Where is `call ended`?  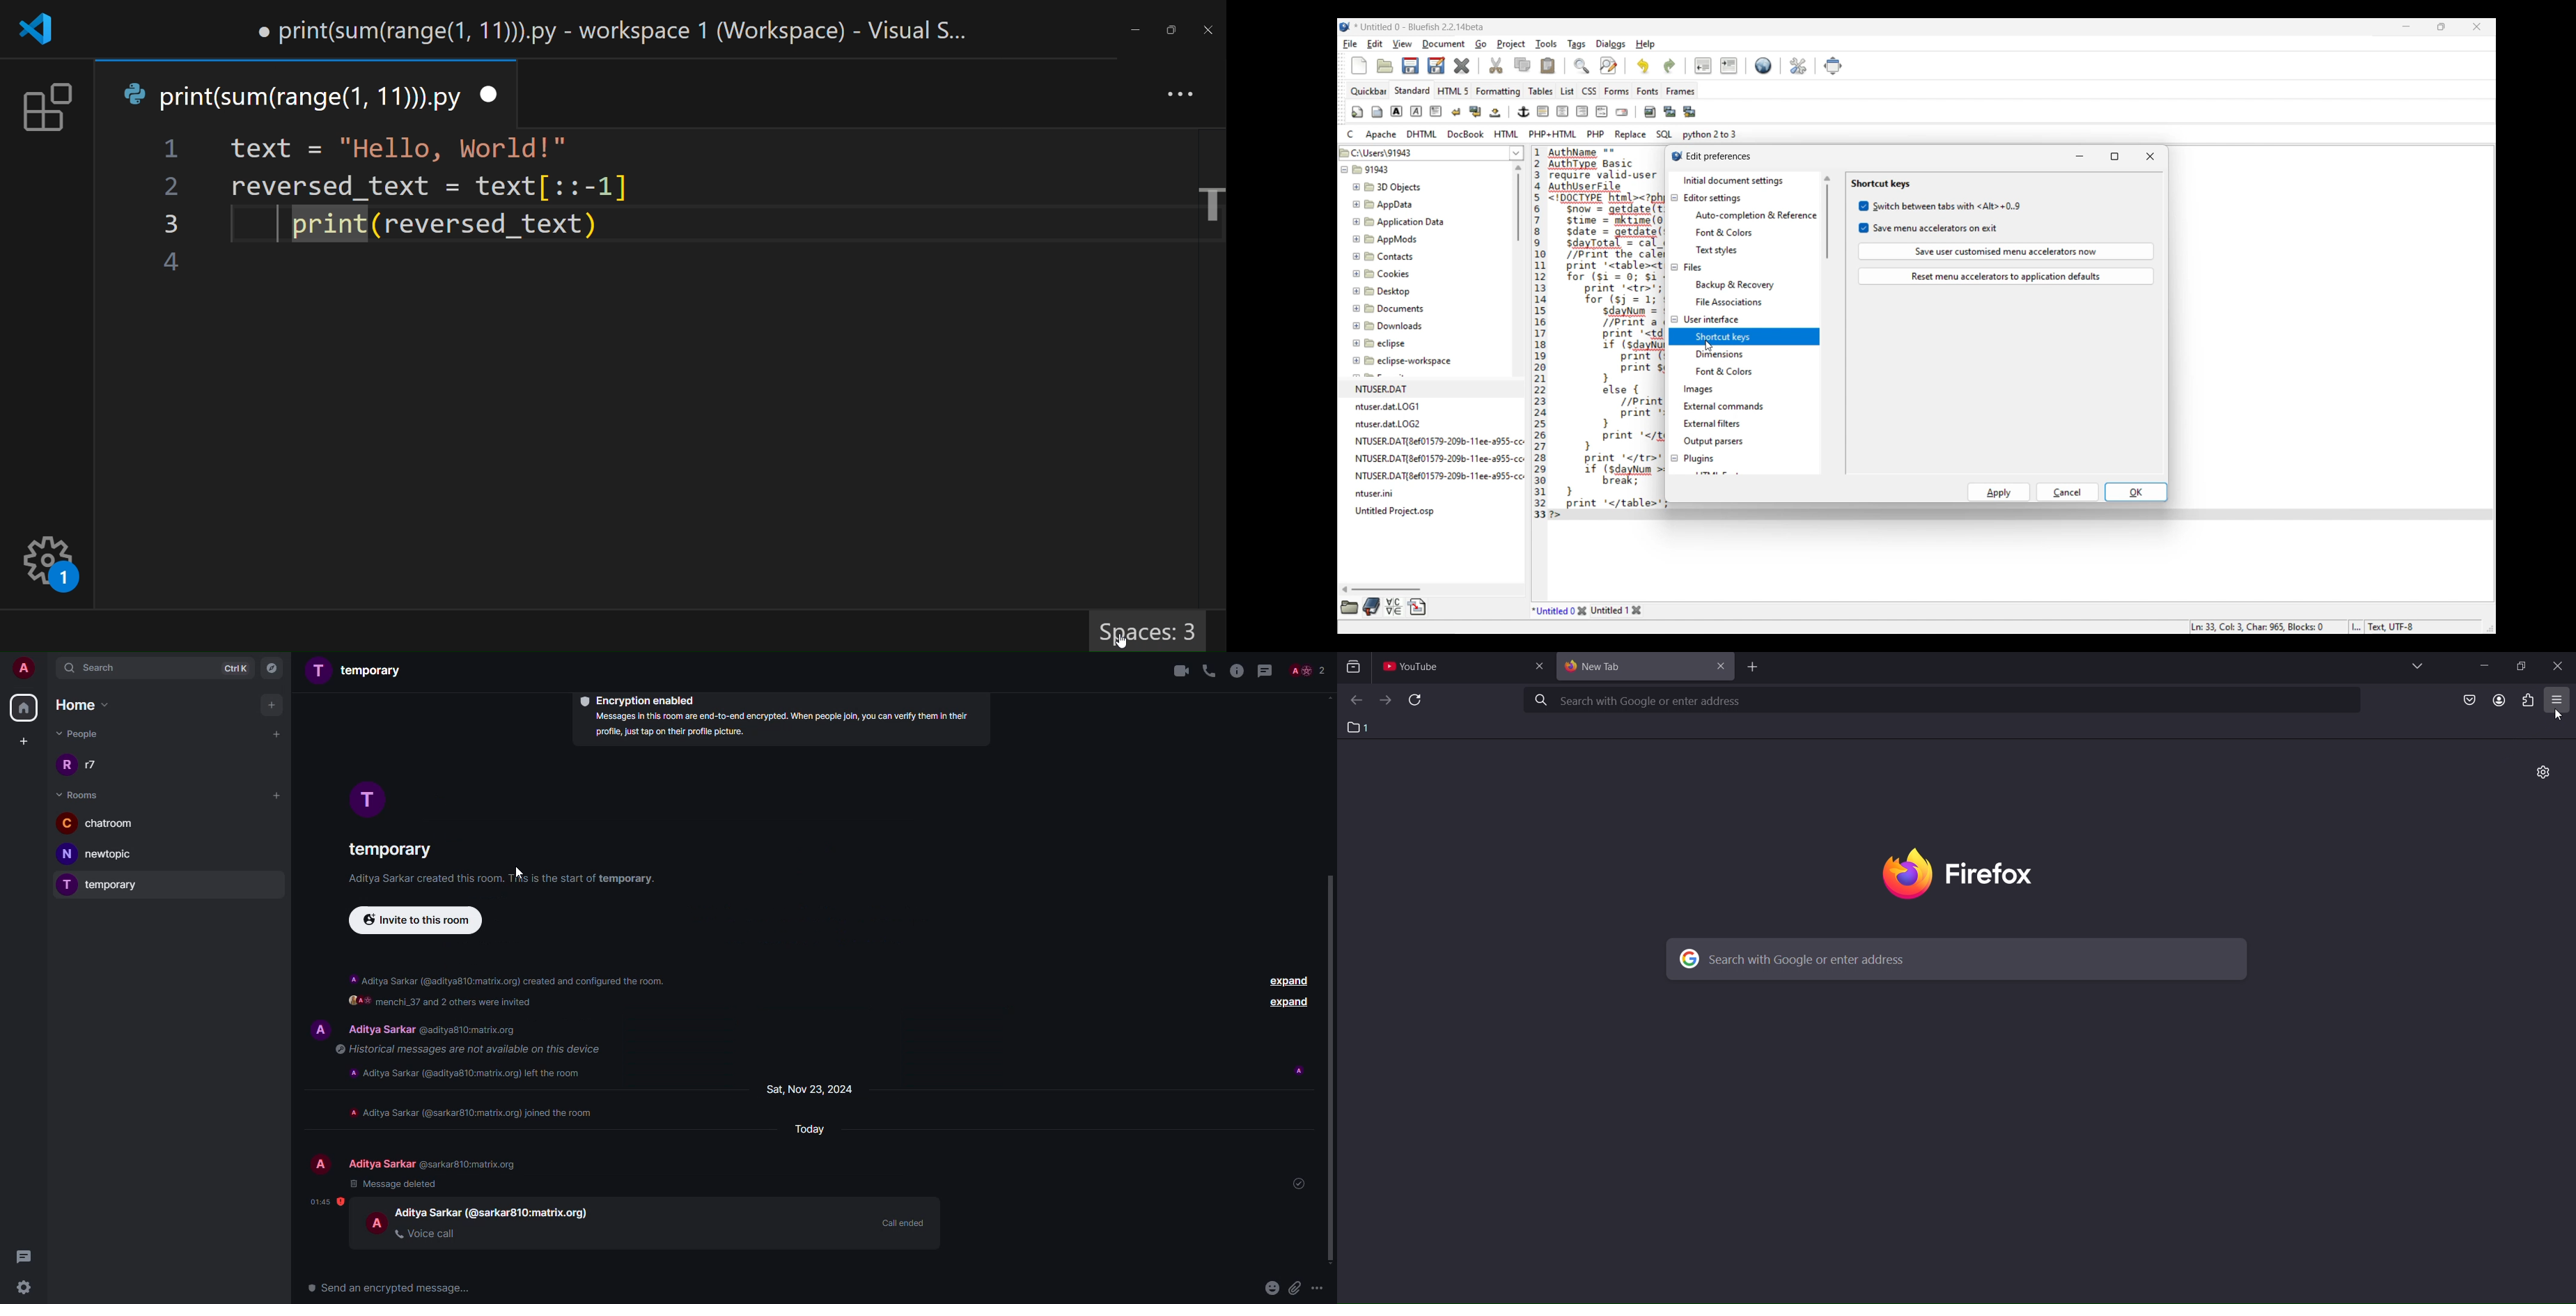
call ended is located at coordinates (903, 1222).